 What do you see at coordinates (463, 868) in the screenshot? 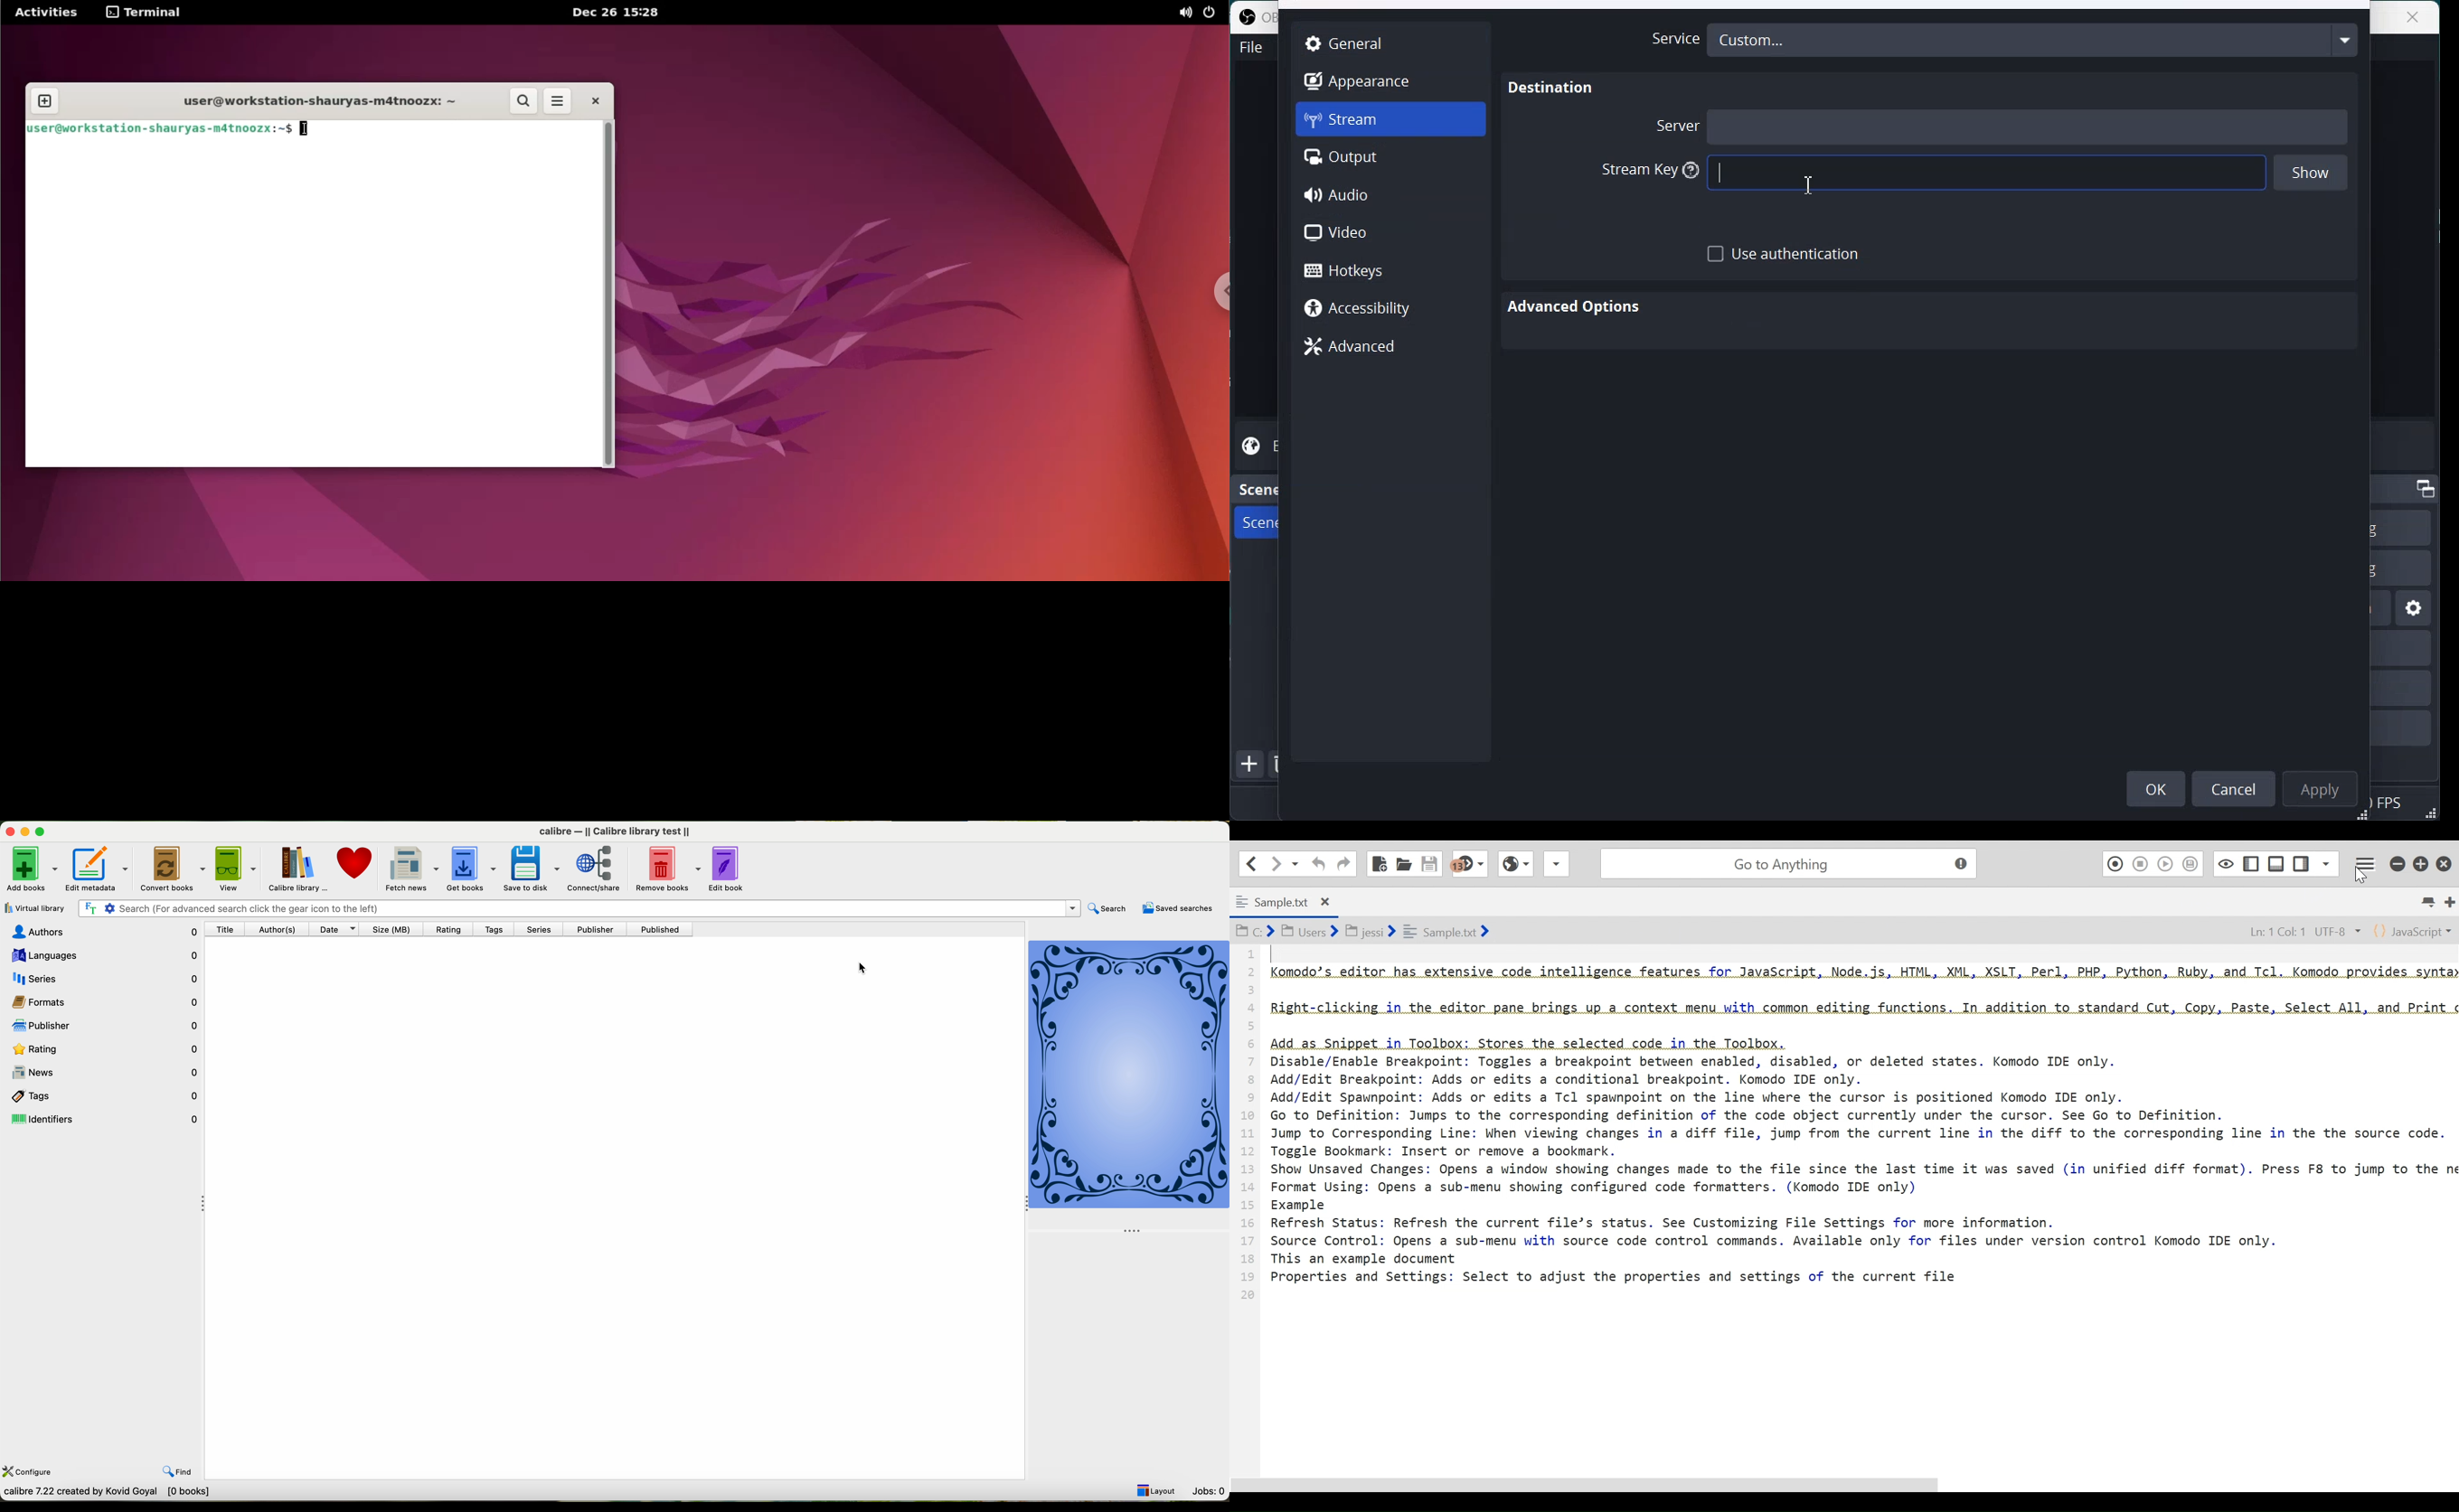
I see `get books` at bounding box center [463, 868].